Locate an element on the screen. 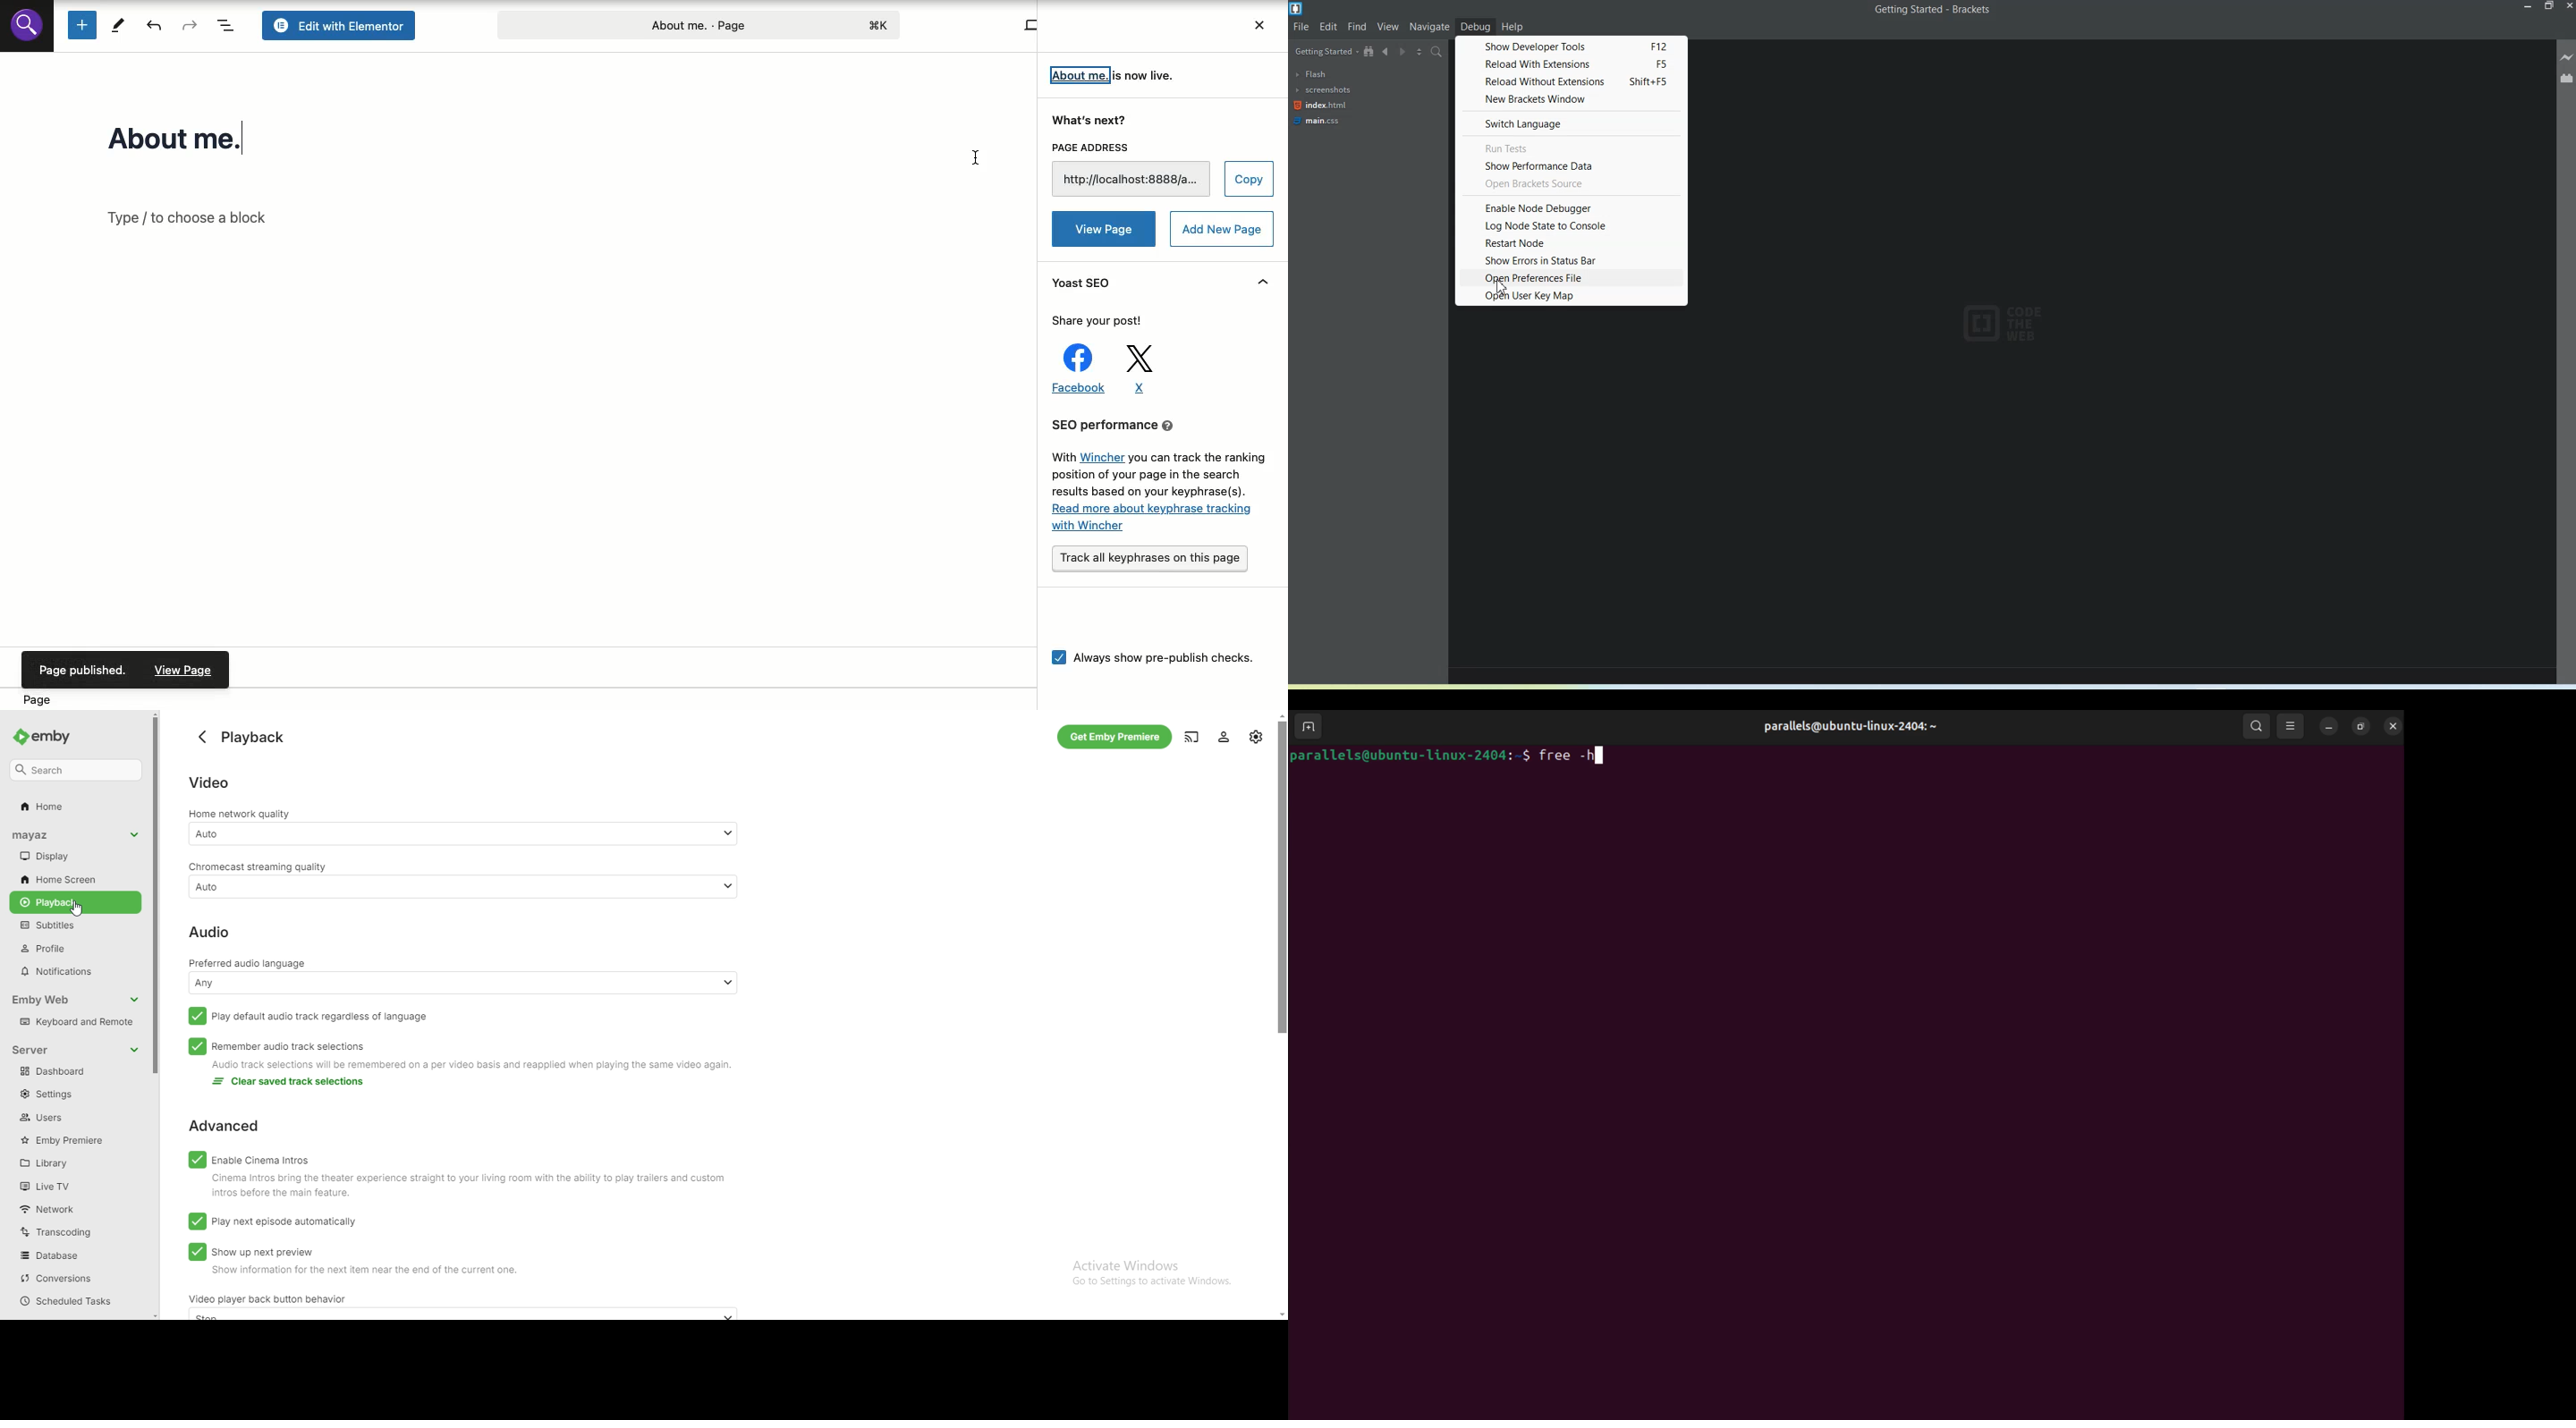 The width and height of the screenshot is (2576, 1428). Flash is located at coordinates (1319, 74).